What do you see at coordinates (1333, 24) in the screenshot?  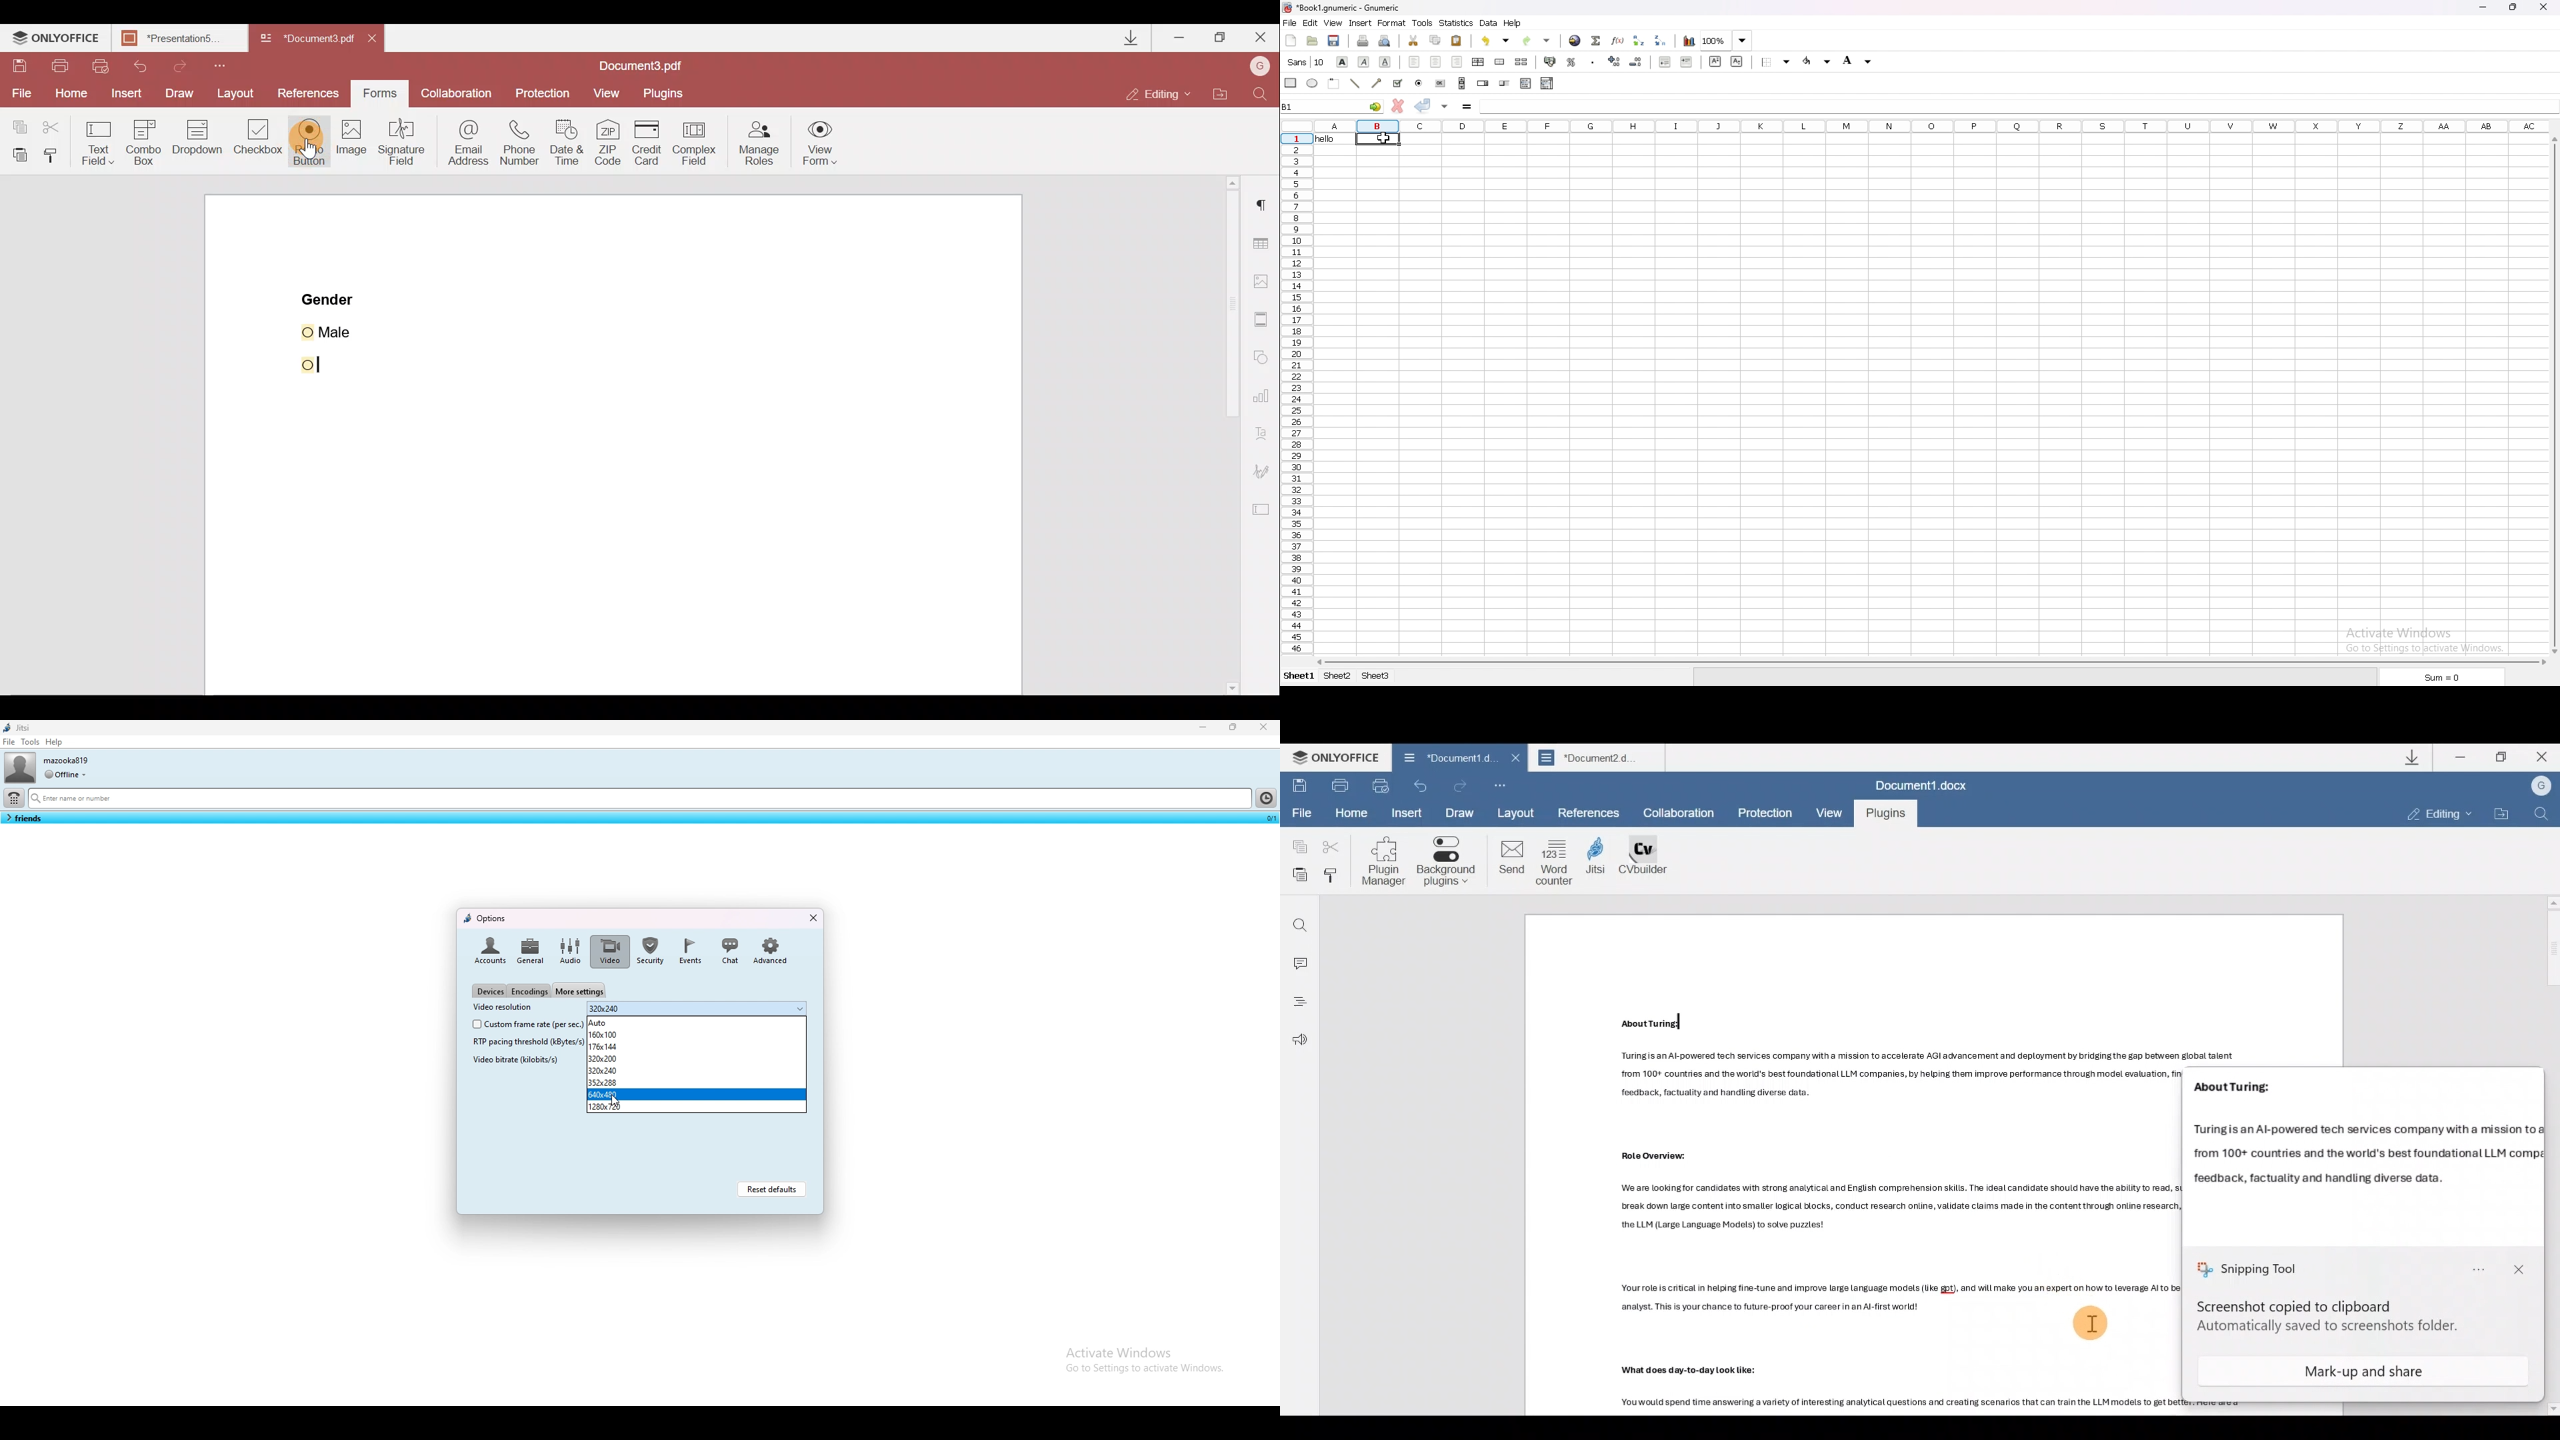 I see `view` at bounding box center [1333, 24].